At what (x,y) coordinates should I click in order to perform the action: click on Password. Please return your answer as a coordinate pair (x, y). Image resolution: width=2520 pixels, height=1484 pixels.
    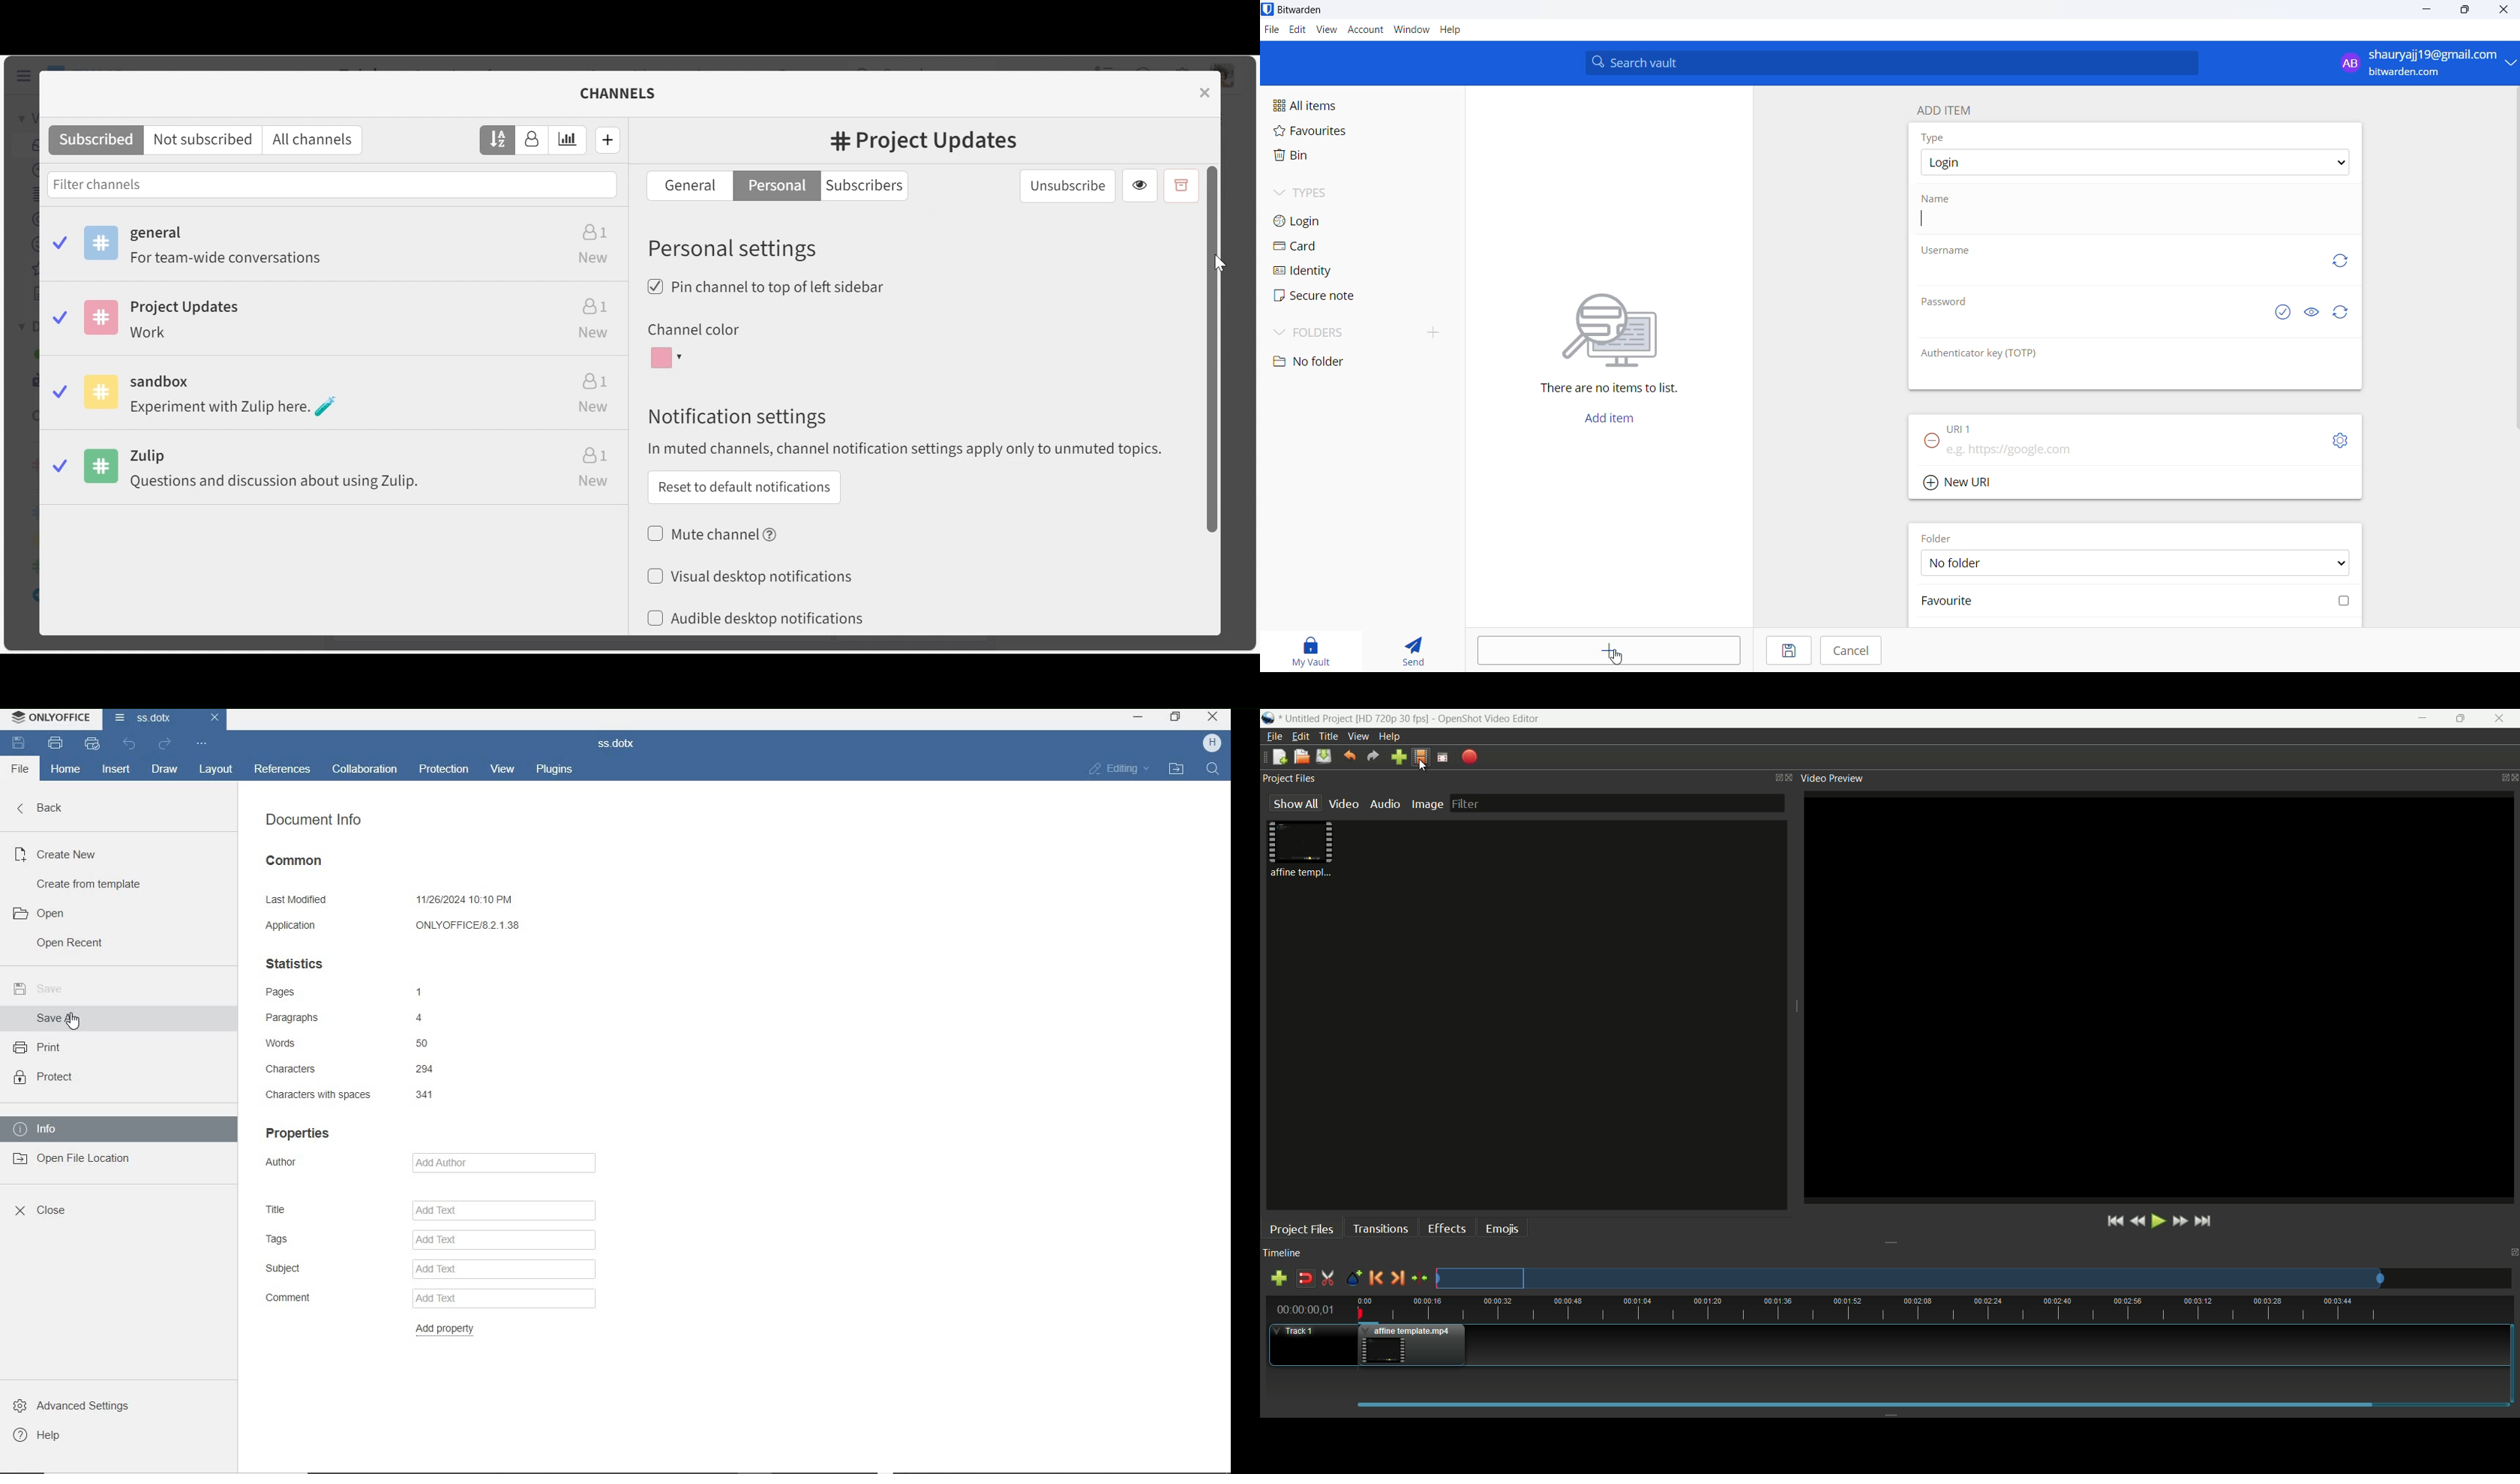
    Looking at the image, I should click on (1949, 305).